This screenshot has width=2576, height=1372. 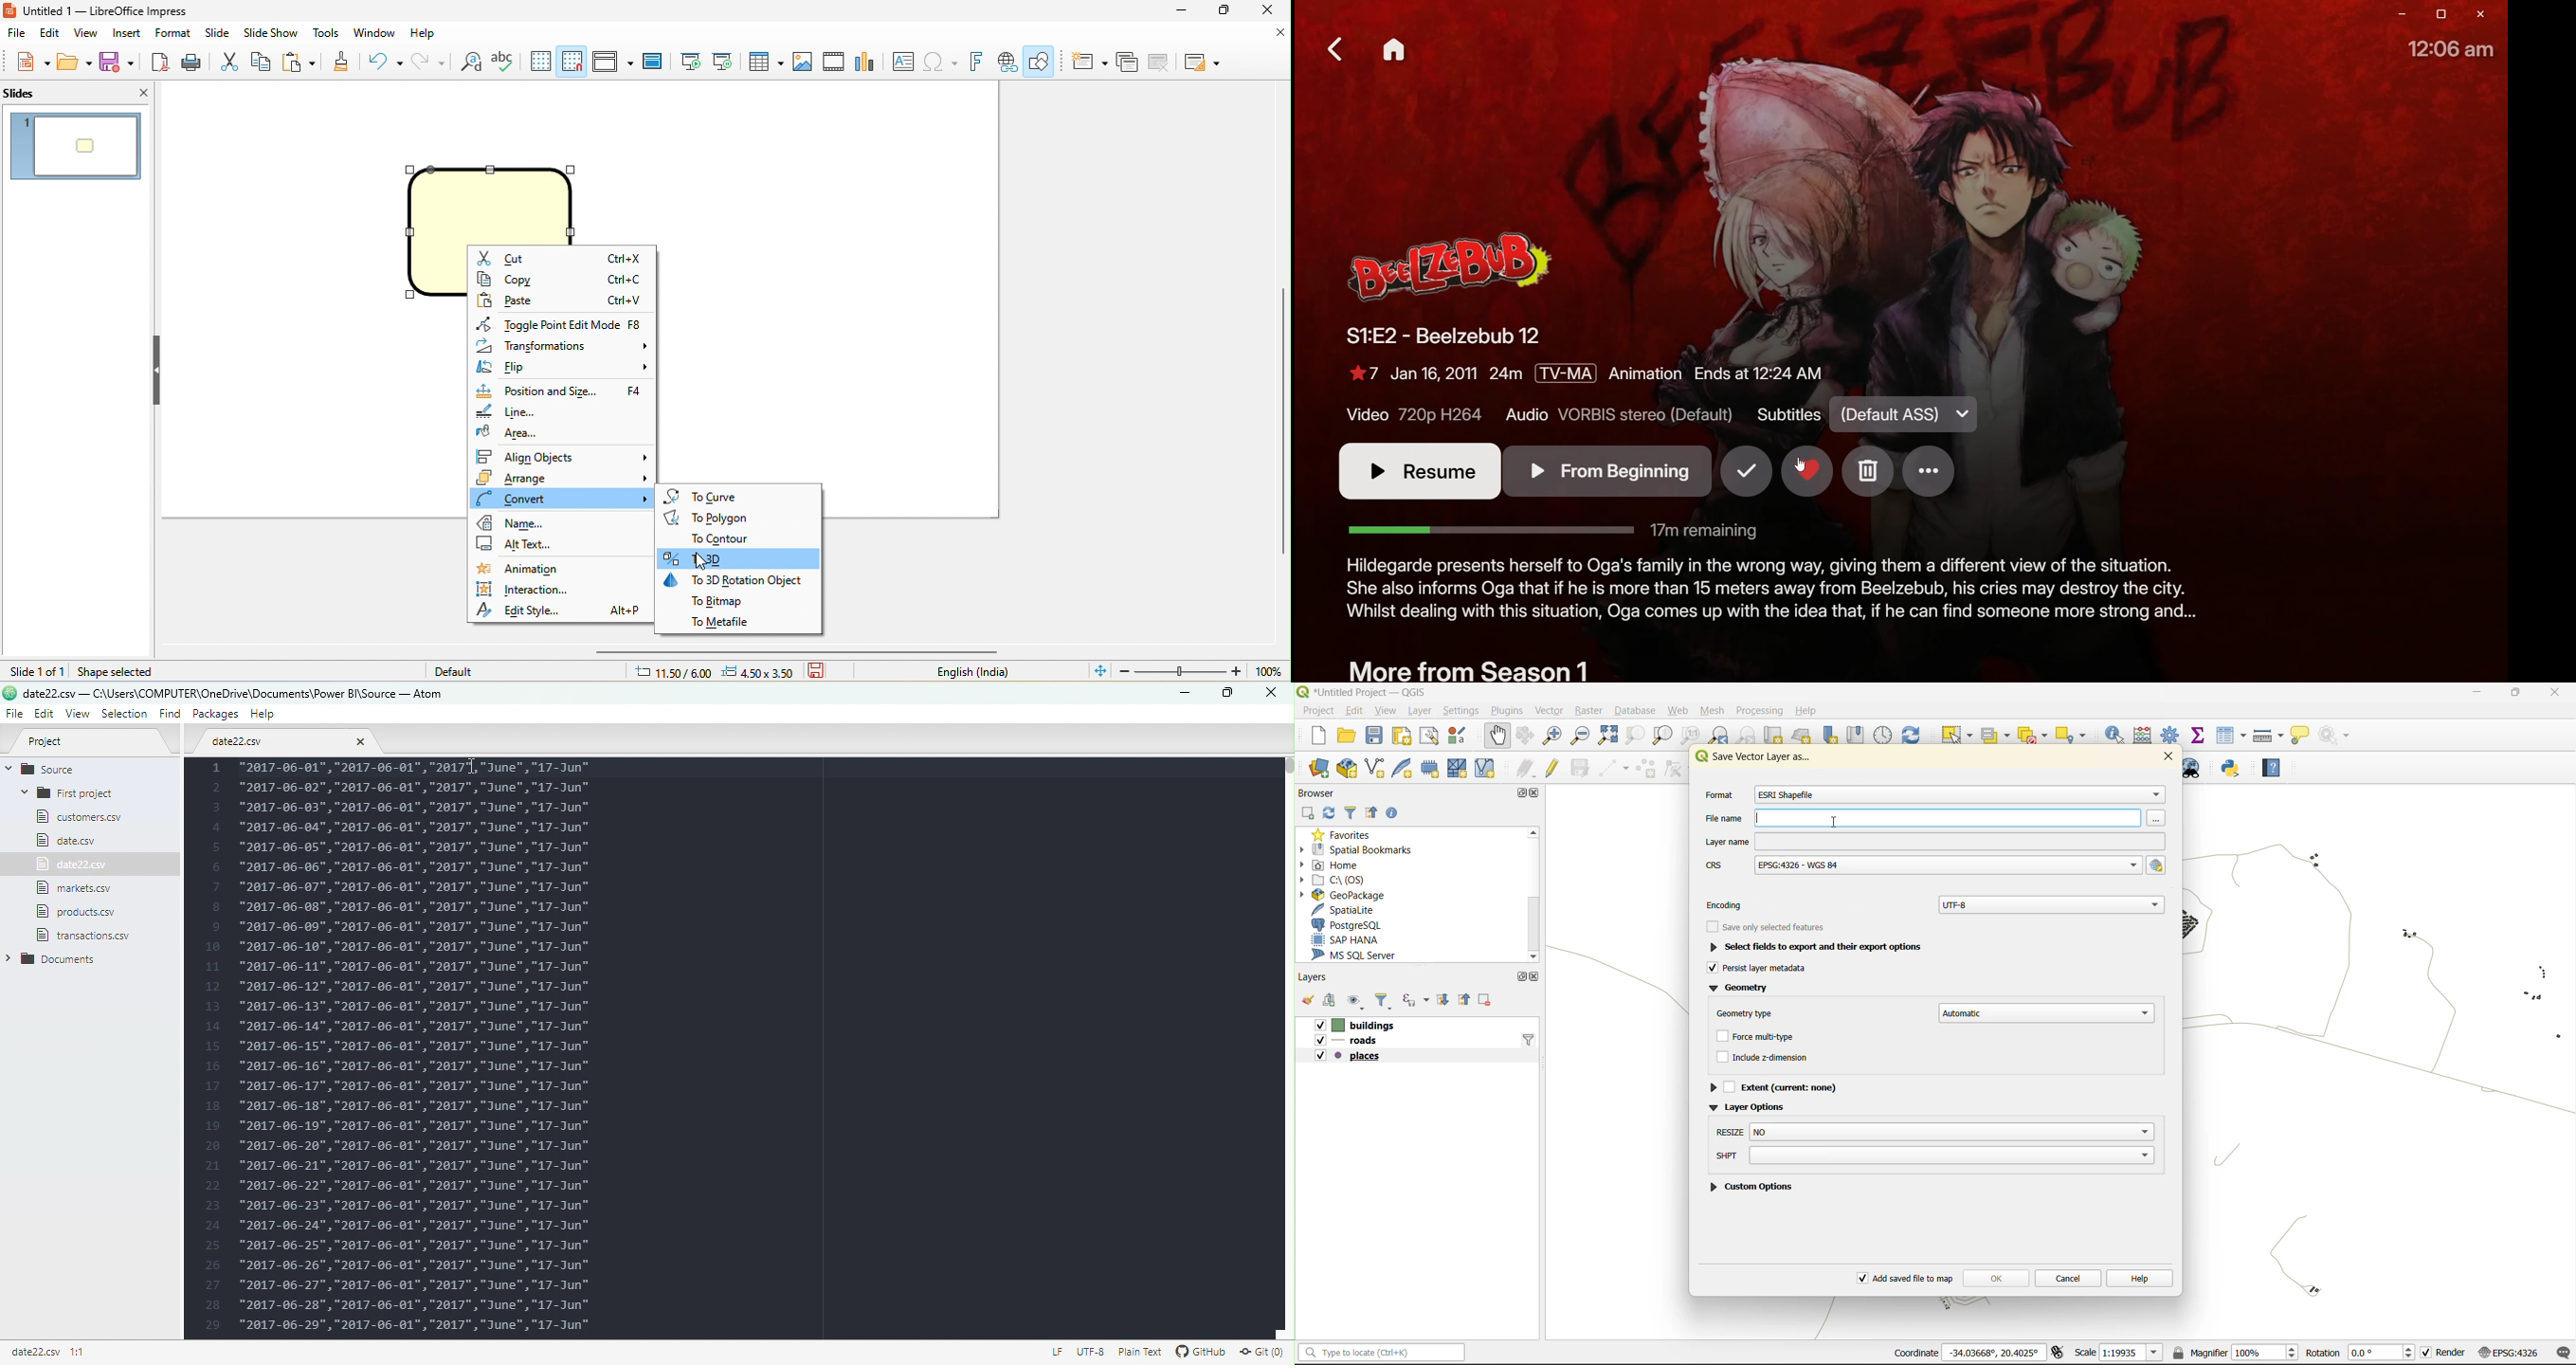 What do you see at coordinates (1773, 1059) in the screenshot?
I see `2-dimension` at bounding box center [1773, 1059].